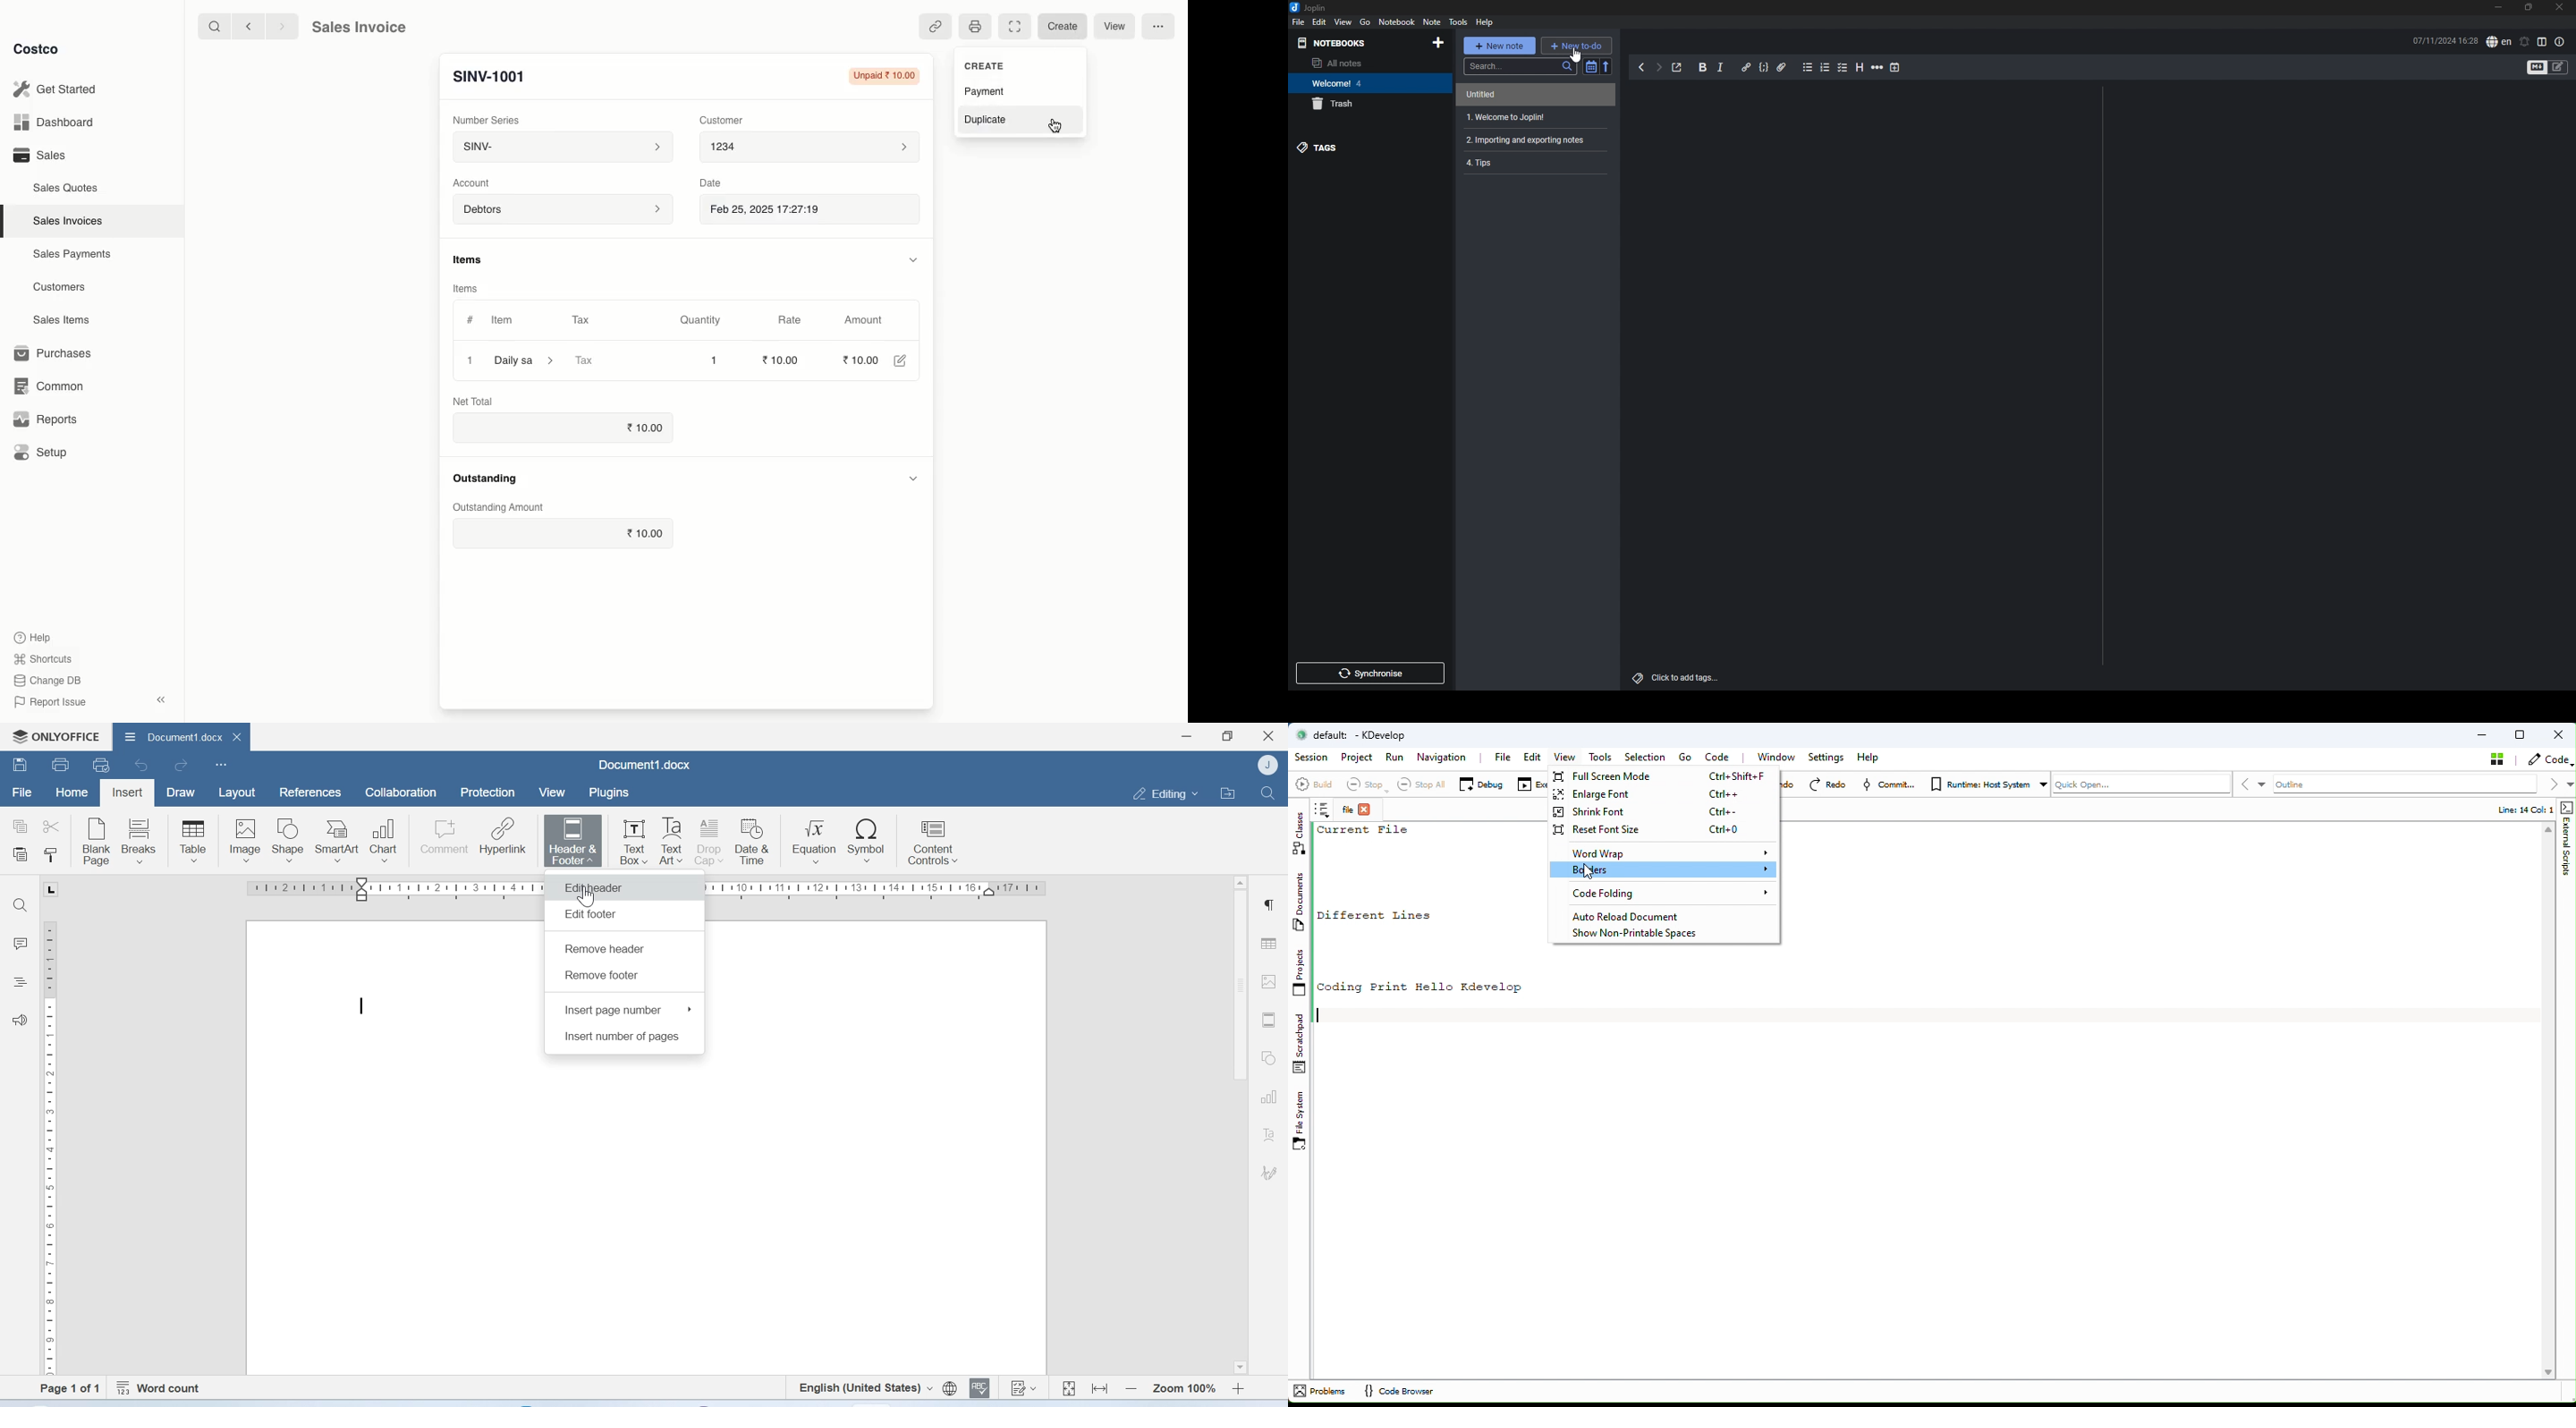 The width and height of the screenshot is (2576, 1428). I want to click on Customer, so click(723, 121).